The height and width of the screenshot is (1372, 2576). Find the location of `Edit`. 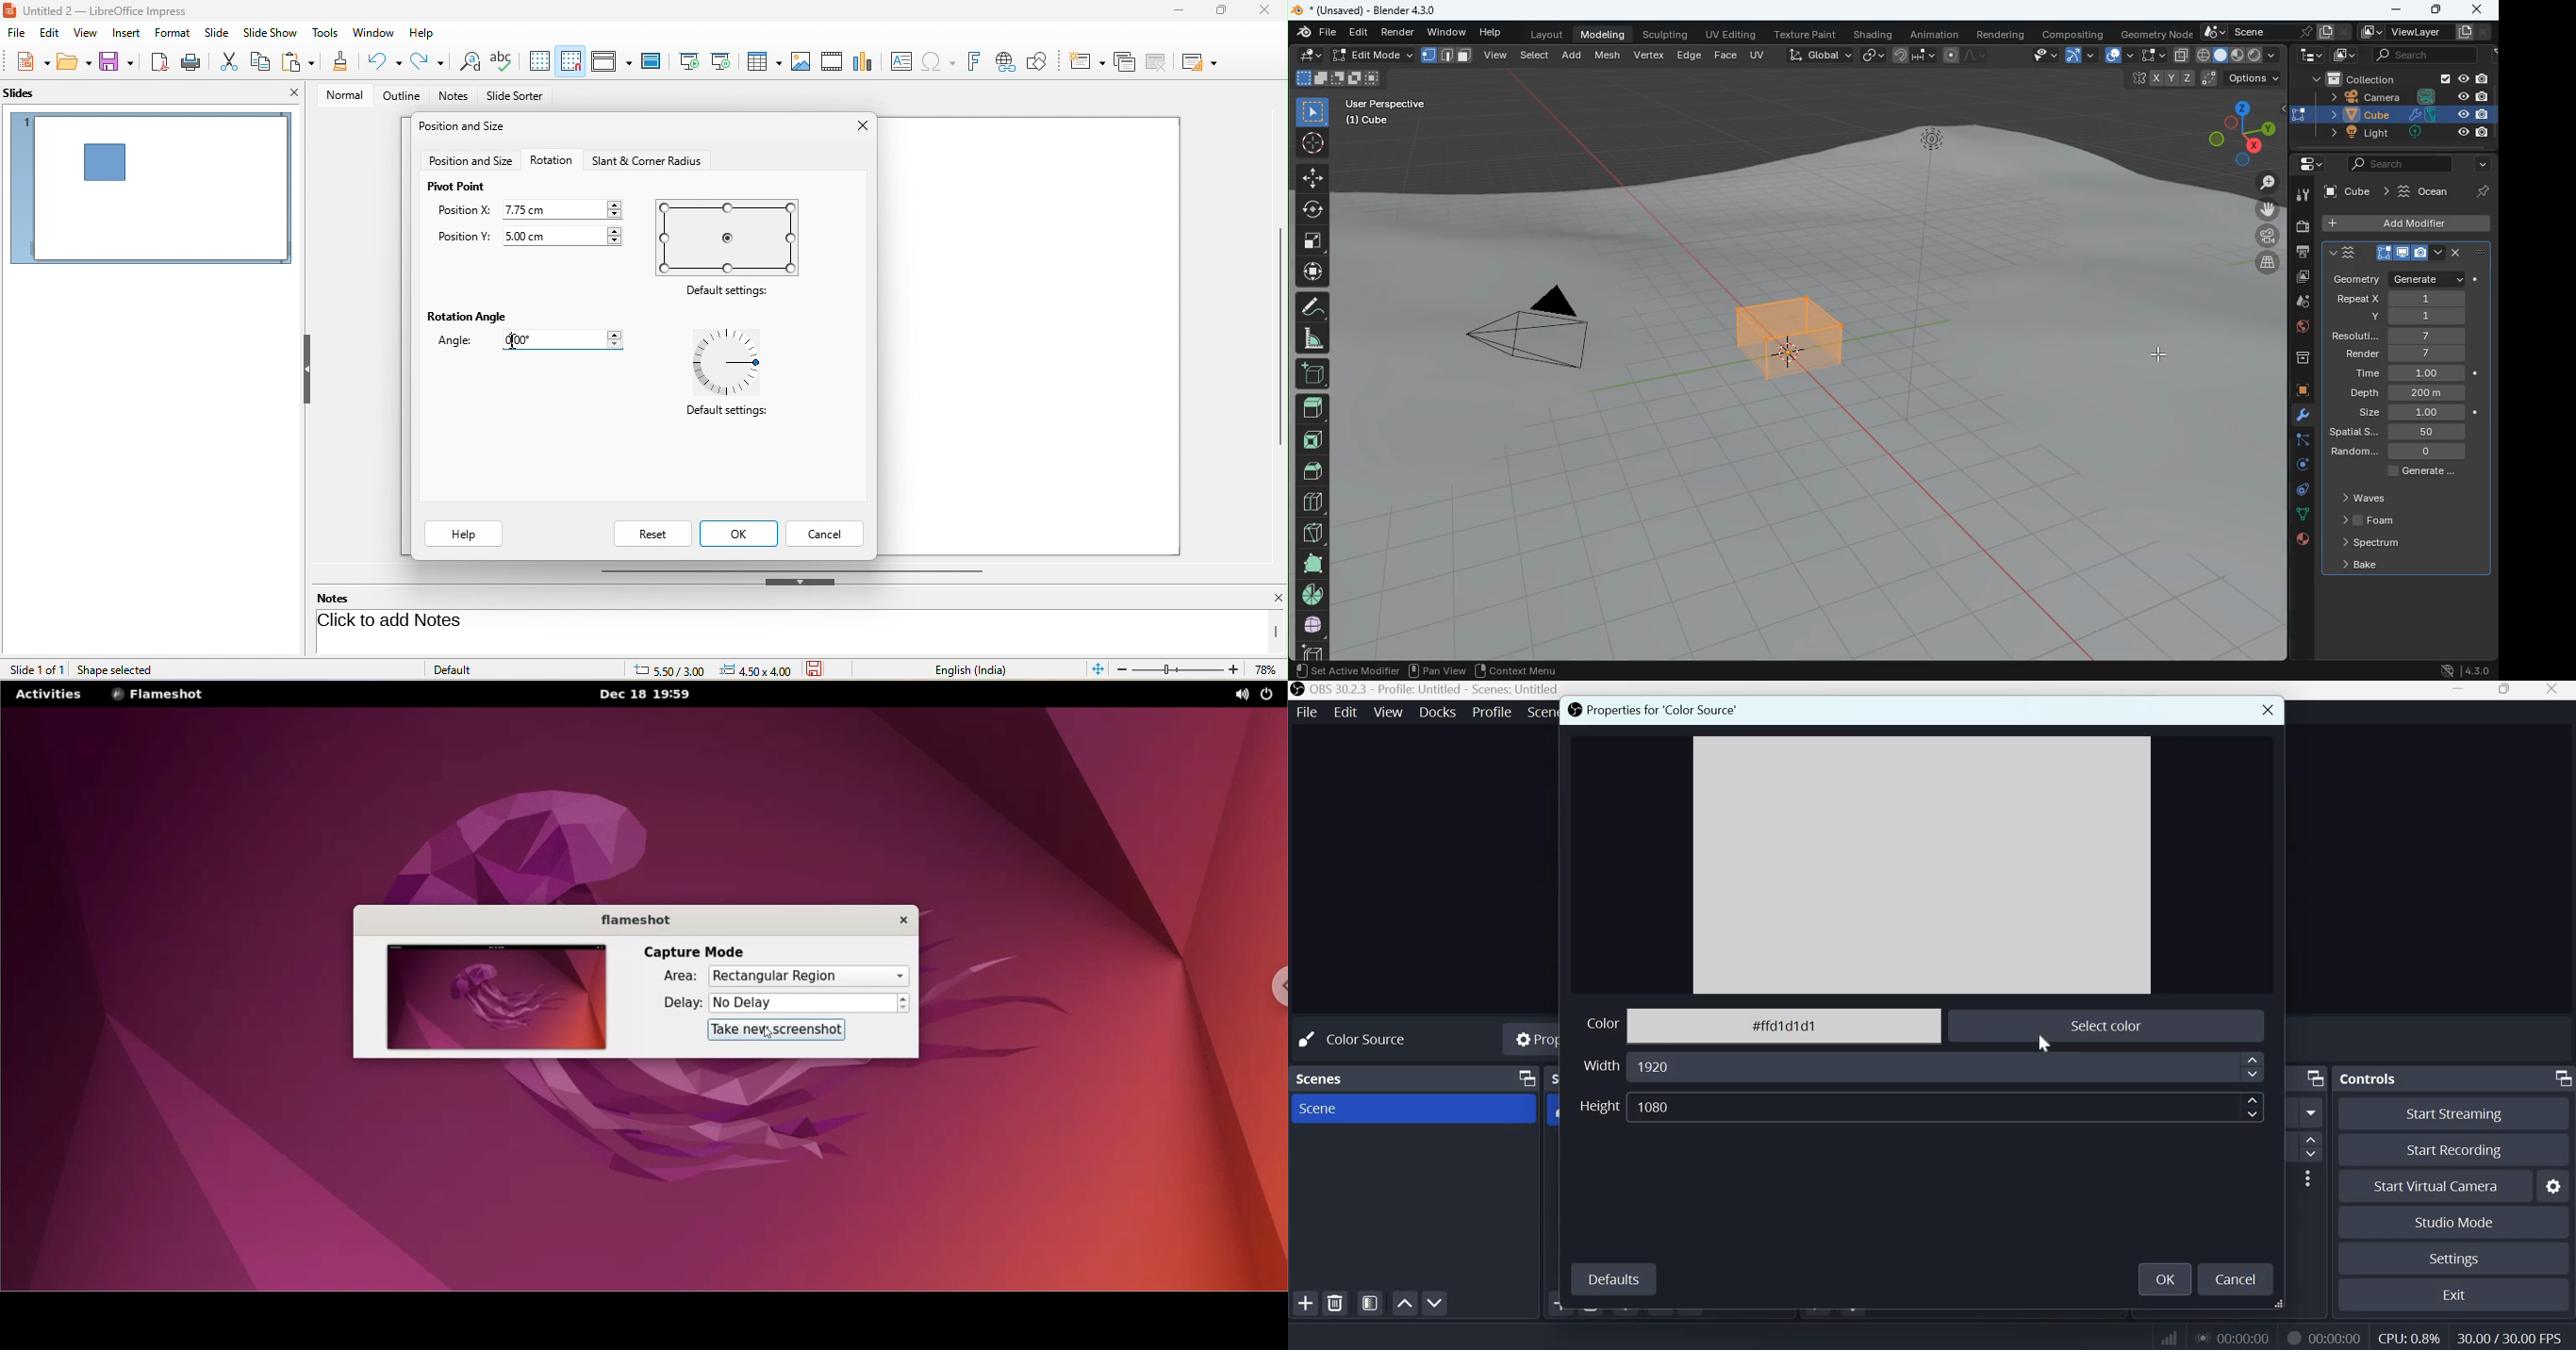

Edit is located at coordinates (1347, 711).